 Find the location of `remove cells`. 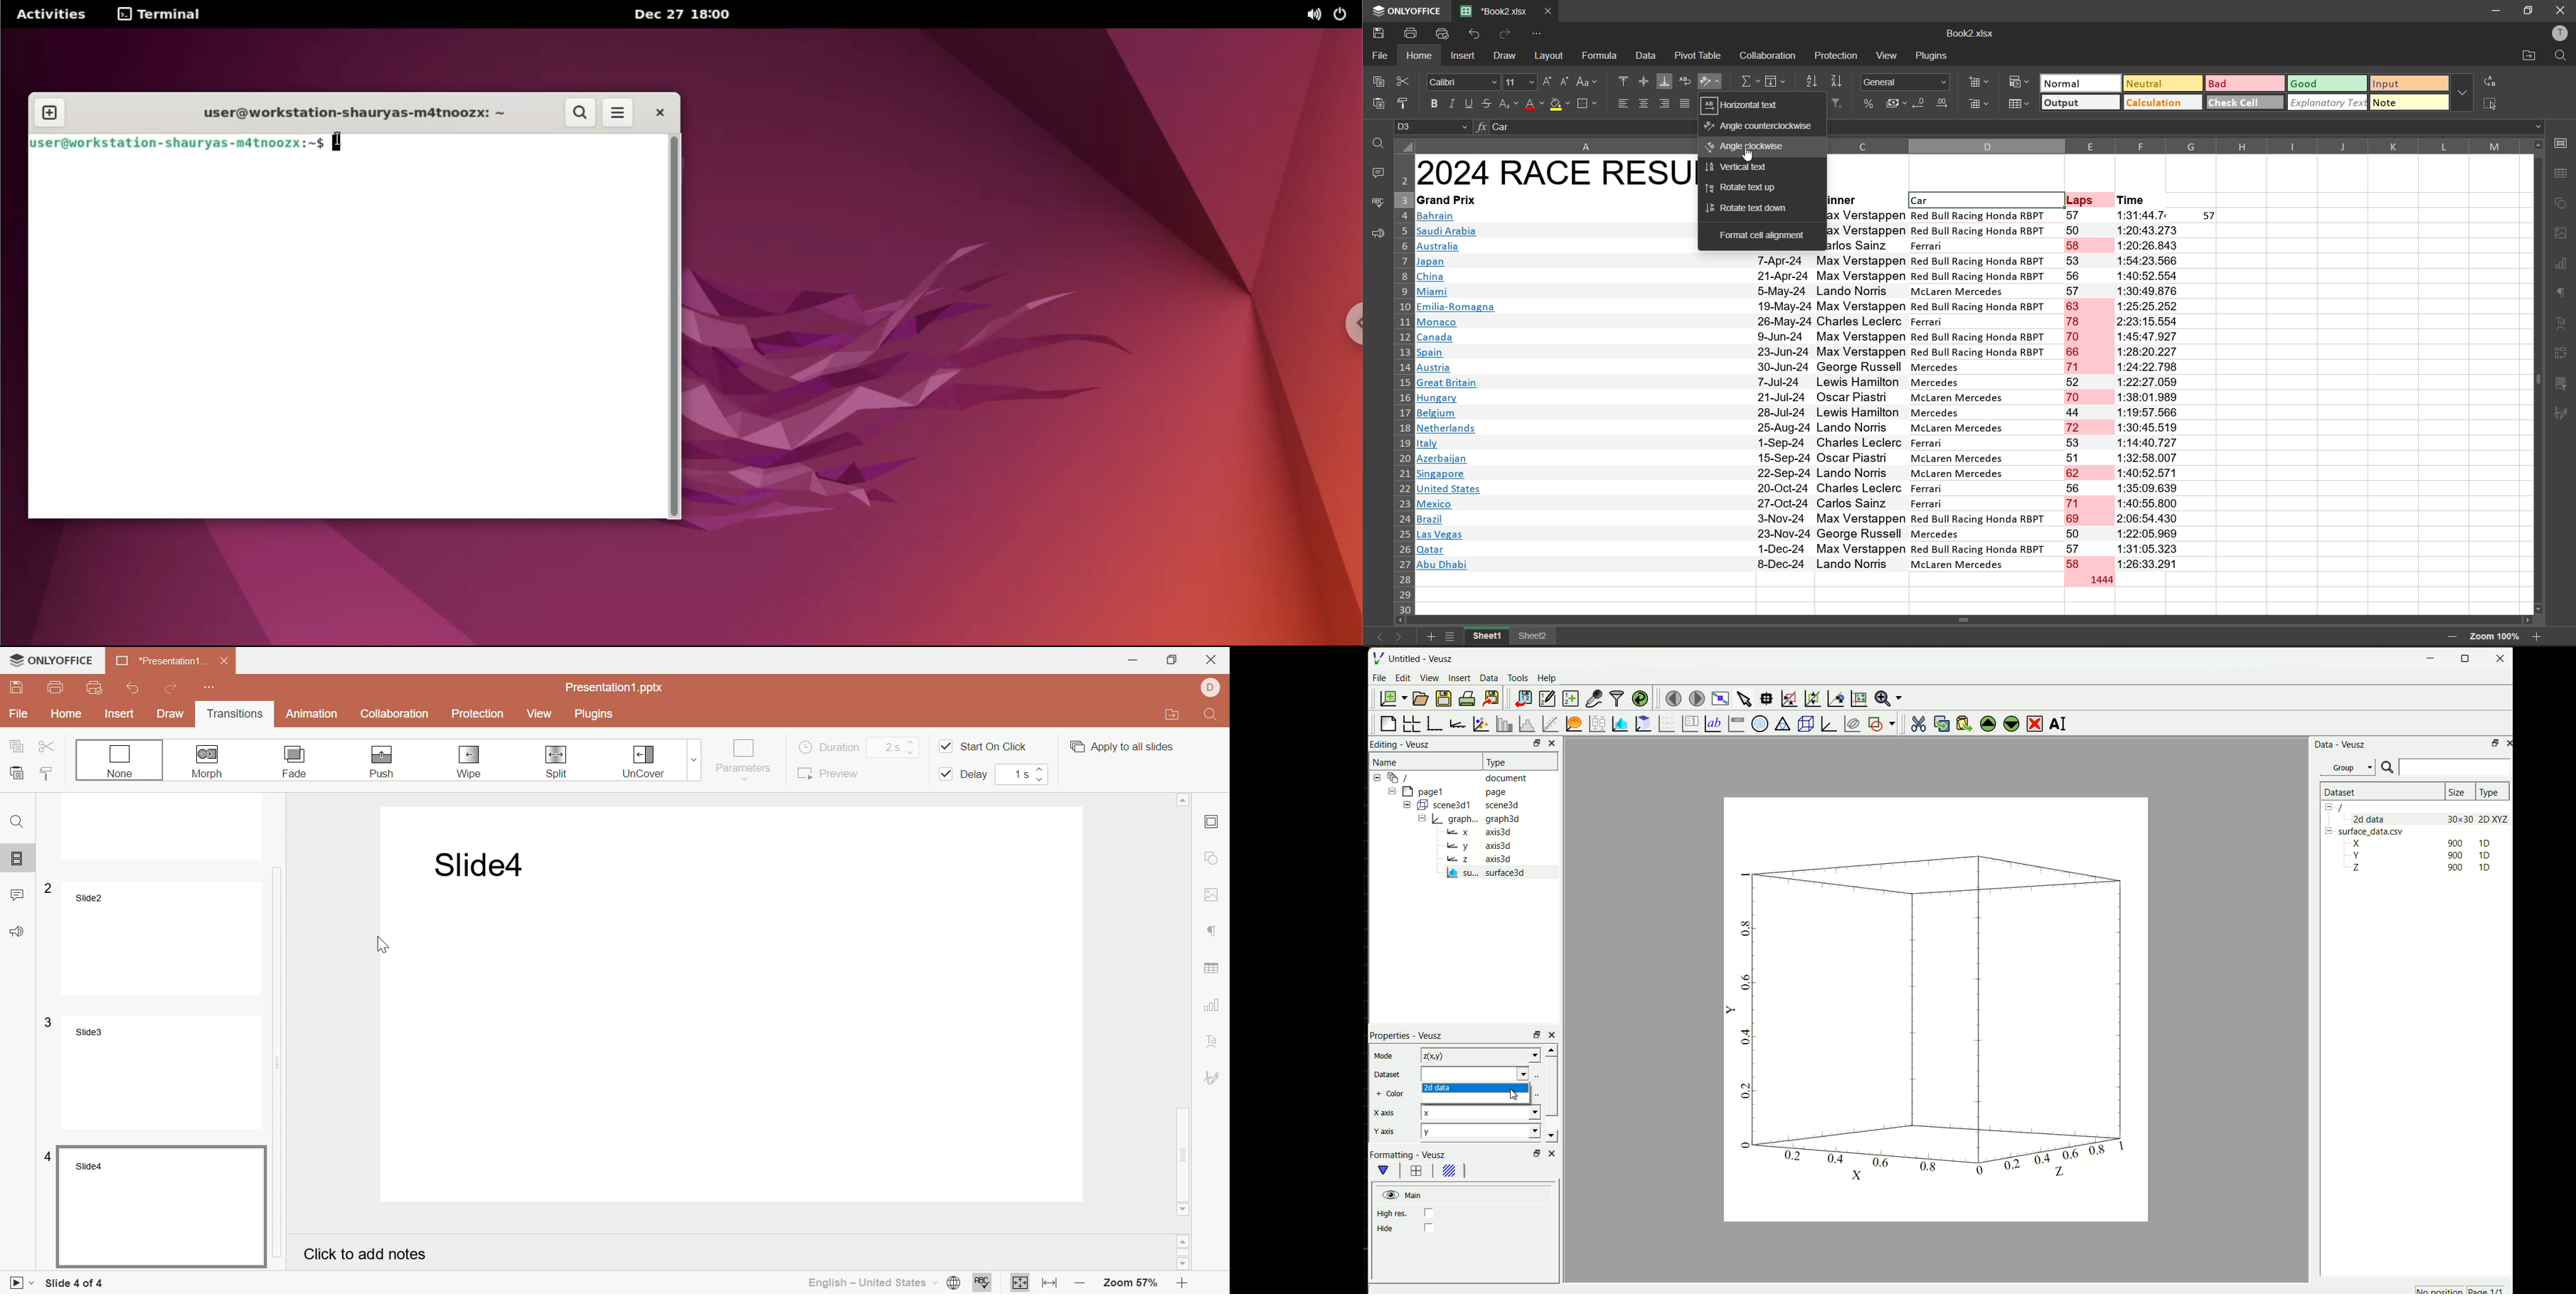

remove cells is located at coordinates (1981, 107).